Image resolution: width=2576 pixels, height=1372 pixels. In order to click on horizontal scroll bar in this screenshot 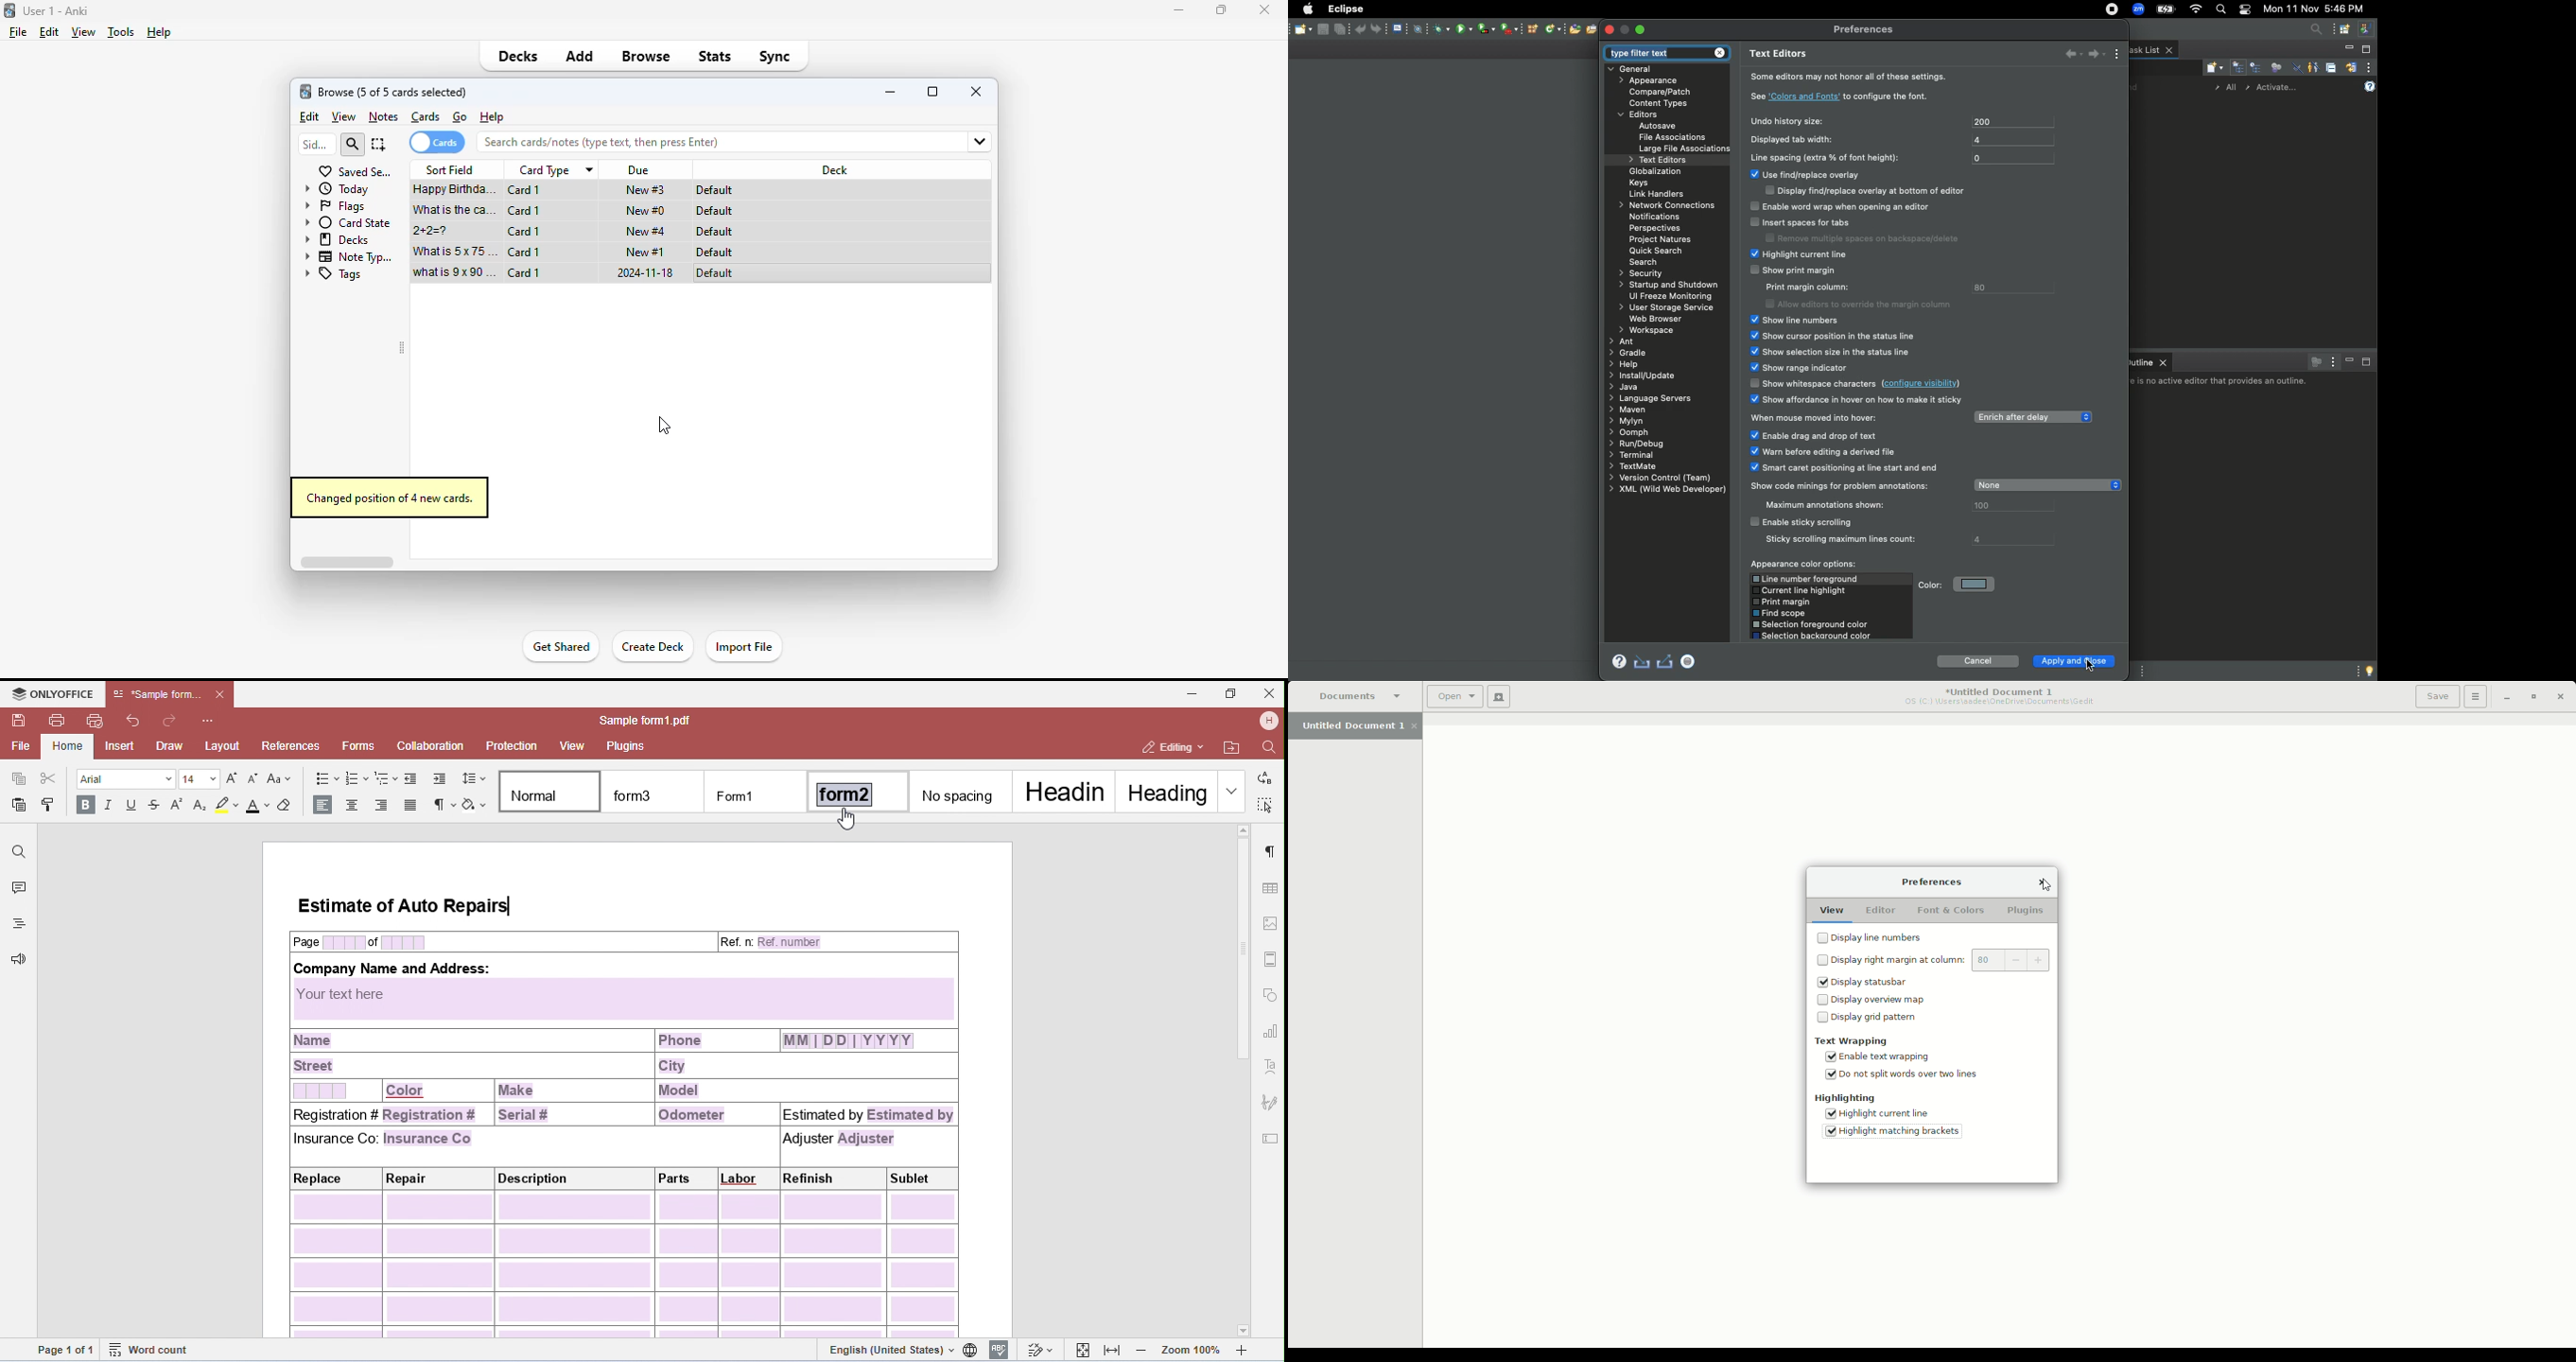, I will do `click(346, 562)`.